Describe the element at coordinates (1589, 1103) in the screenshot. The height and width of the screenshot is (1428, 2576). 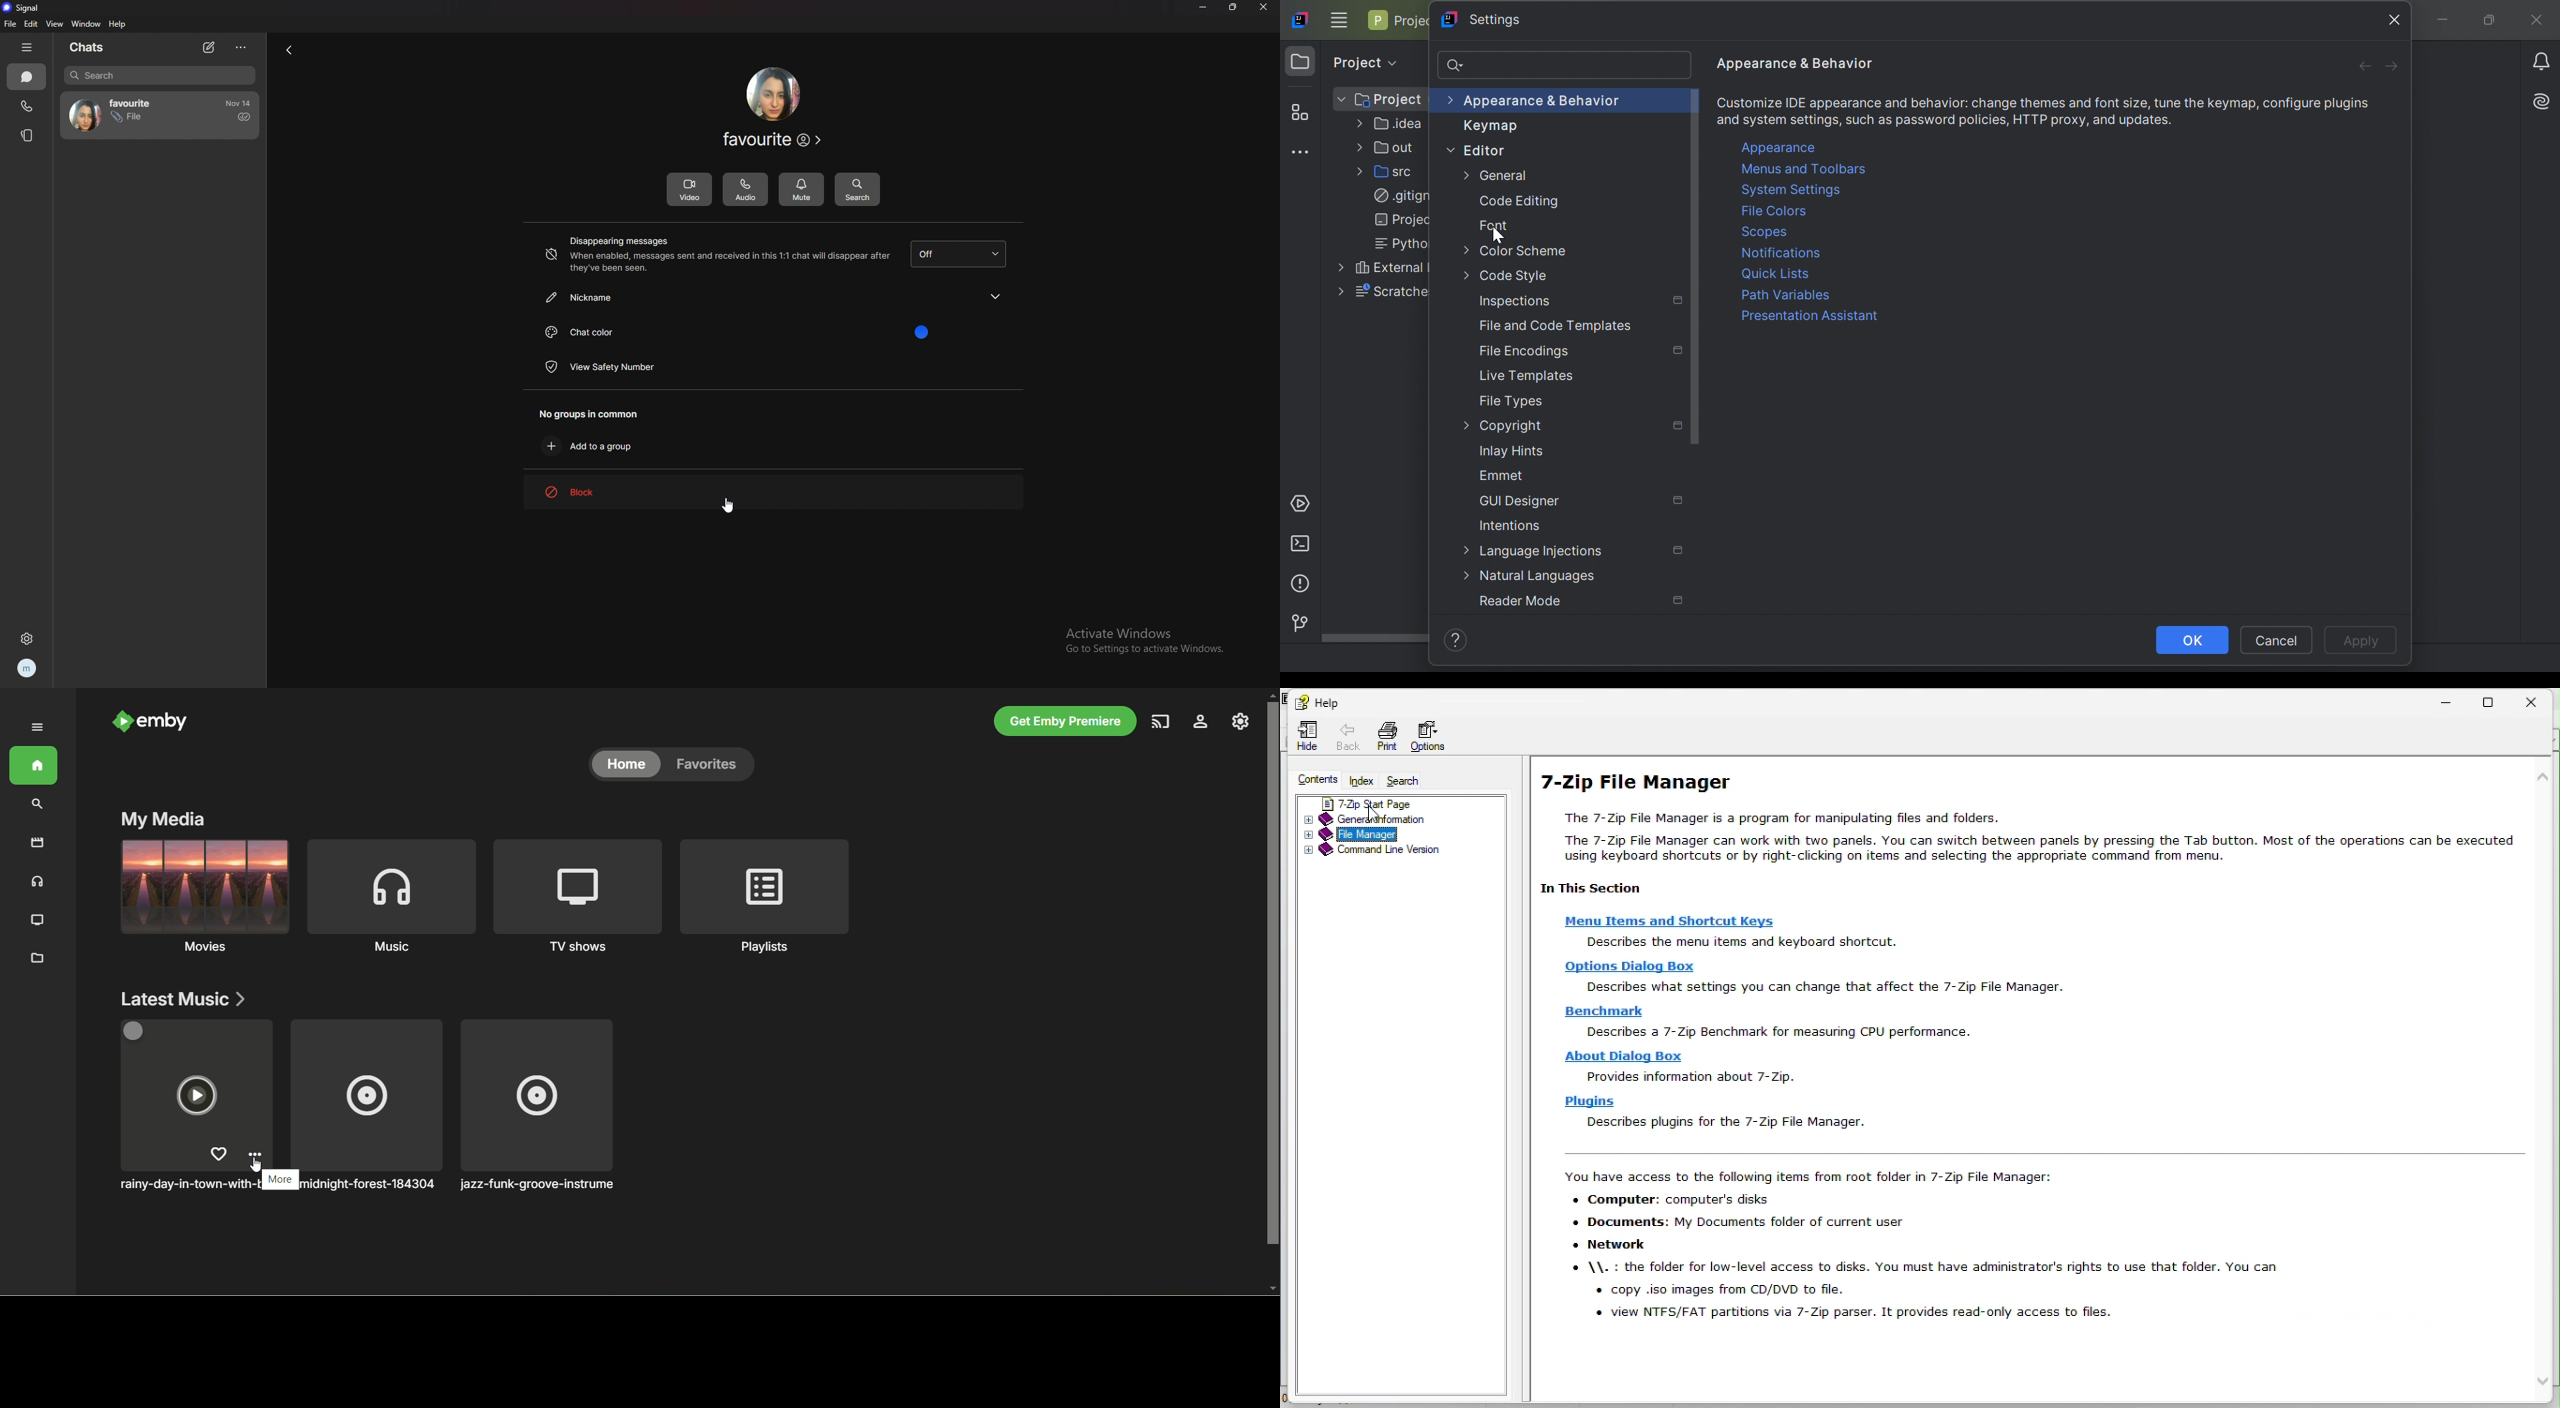
I see `plugins` at that location.